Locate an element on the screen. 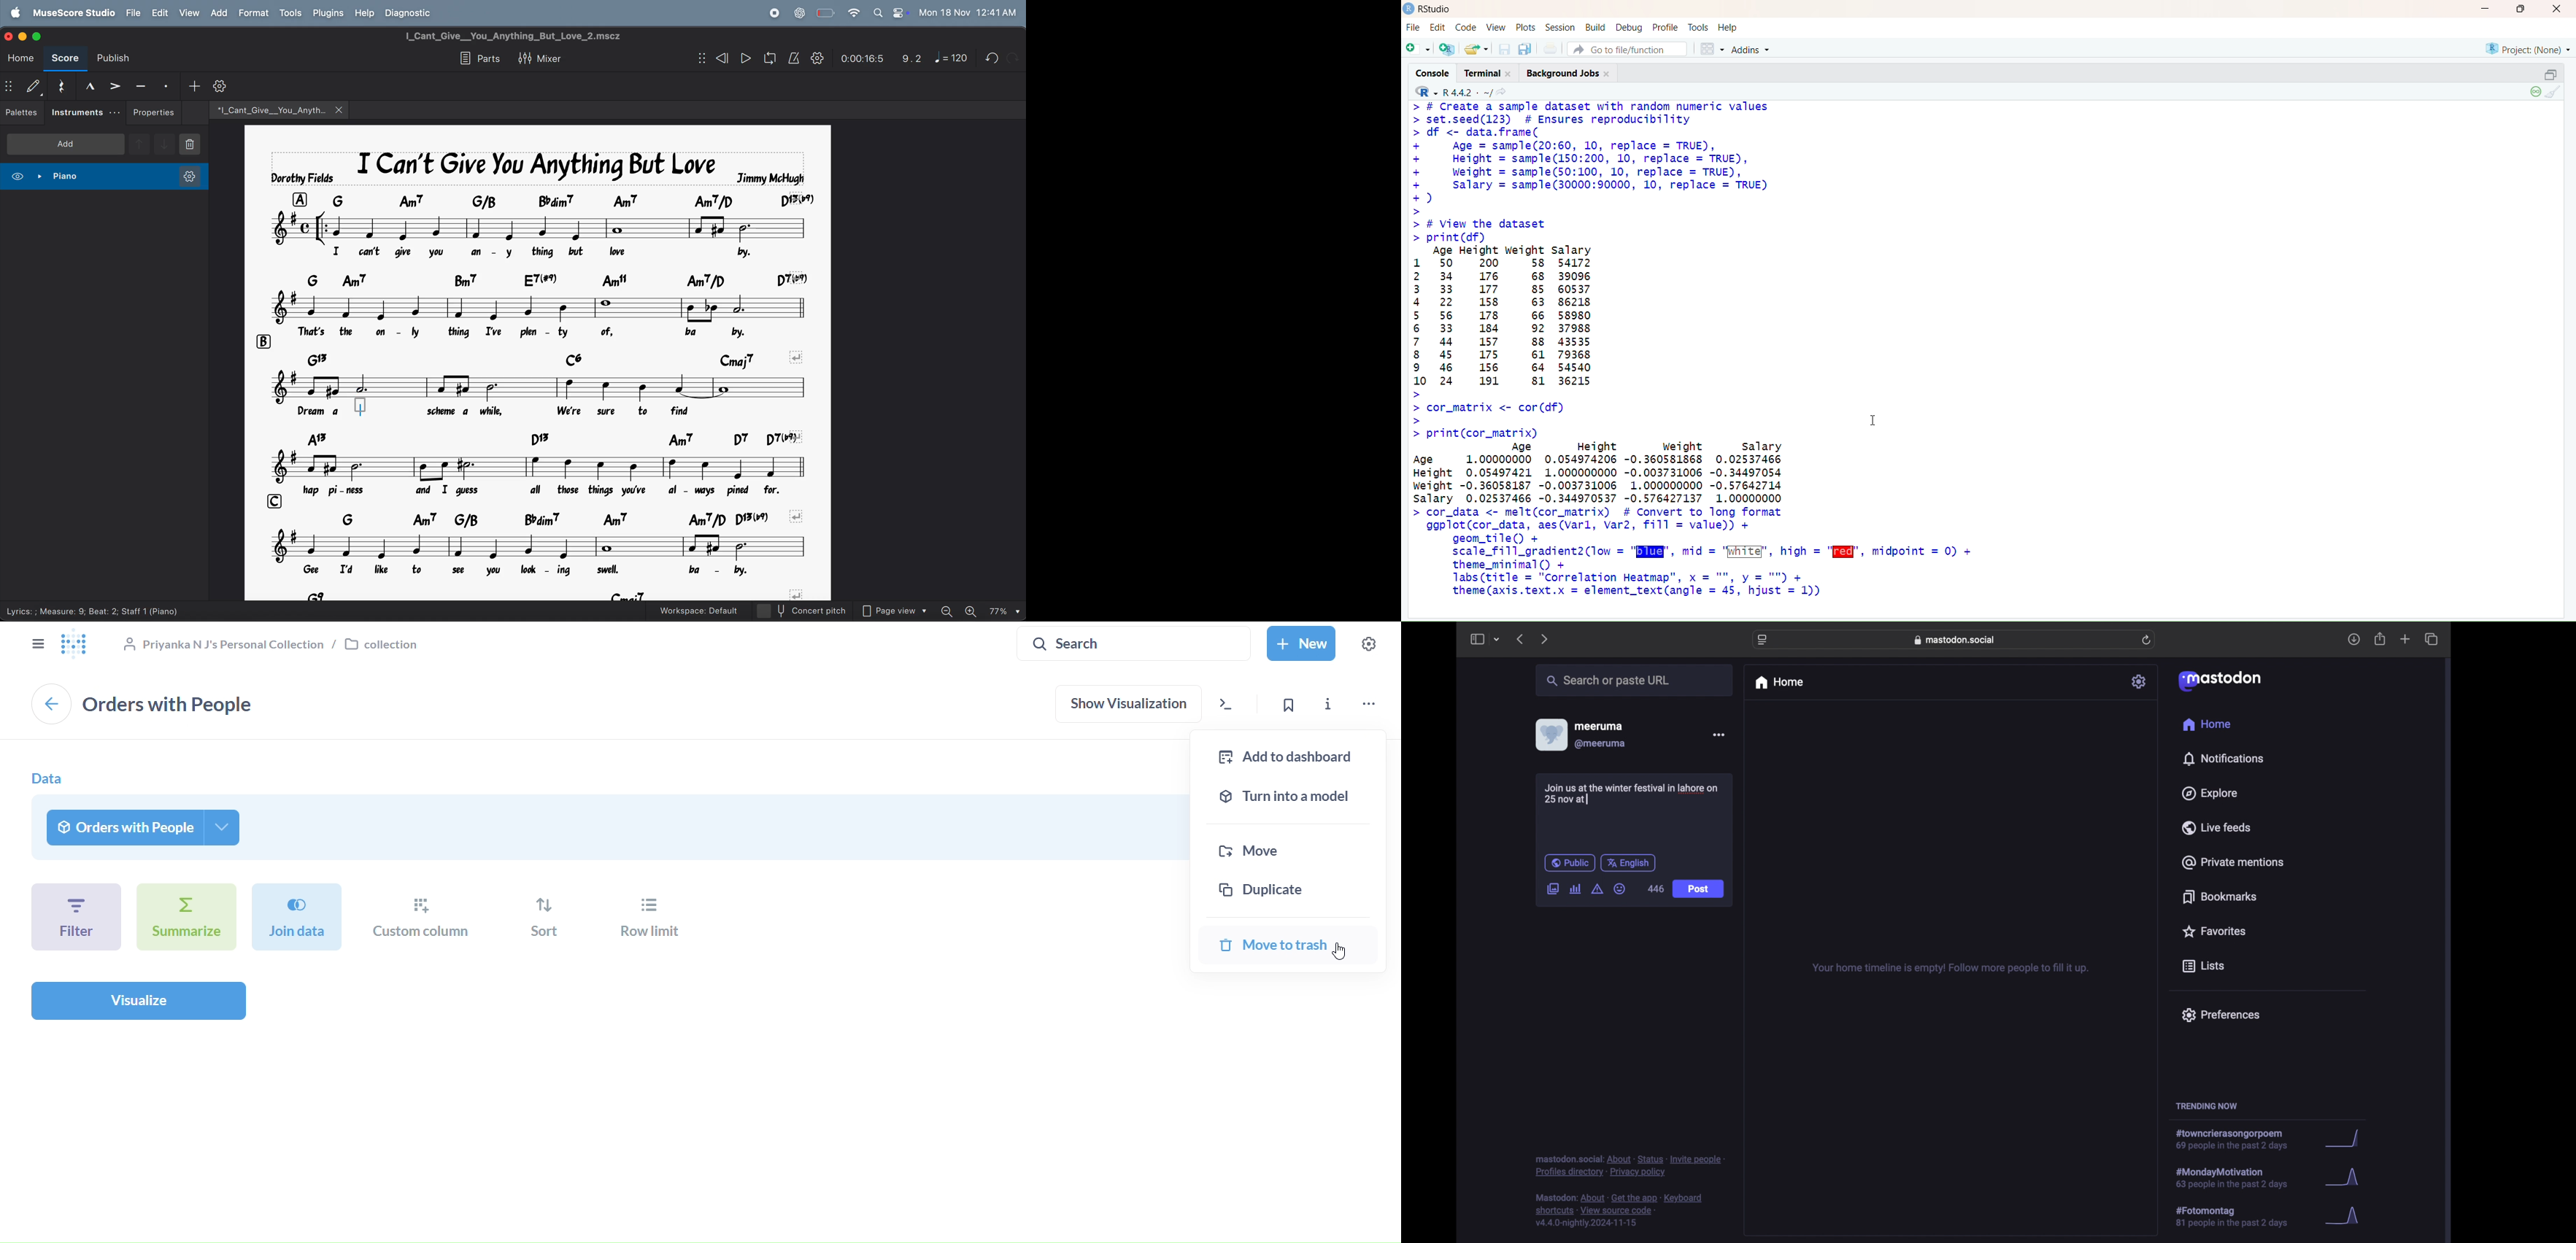 Image resolution: width=2576 pixels, height=1260 pixels. explore is located at coordinates (2209, 794).